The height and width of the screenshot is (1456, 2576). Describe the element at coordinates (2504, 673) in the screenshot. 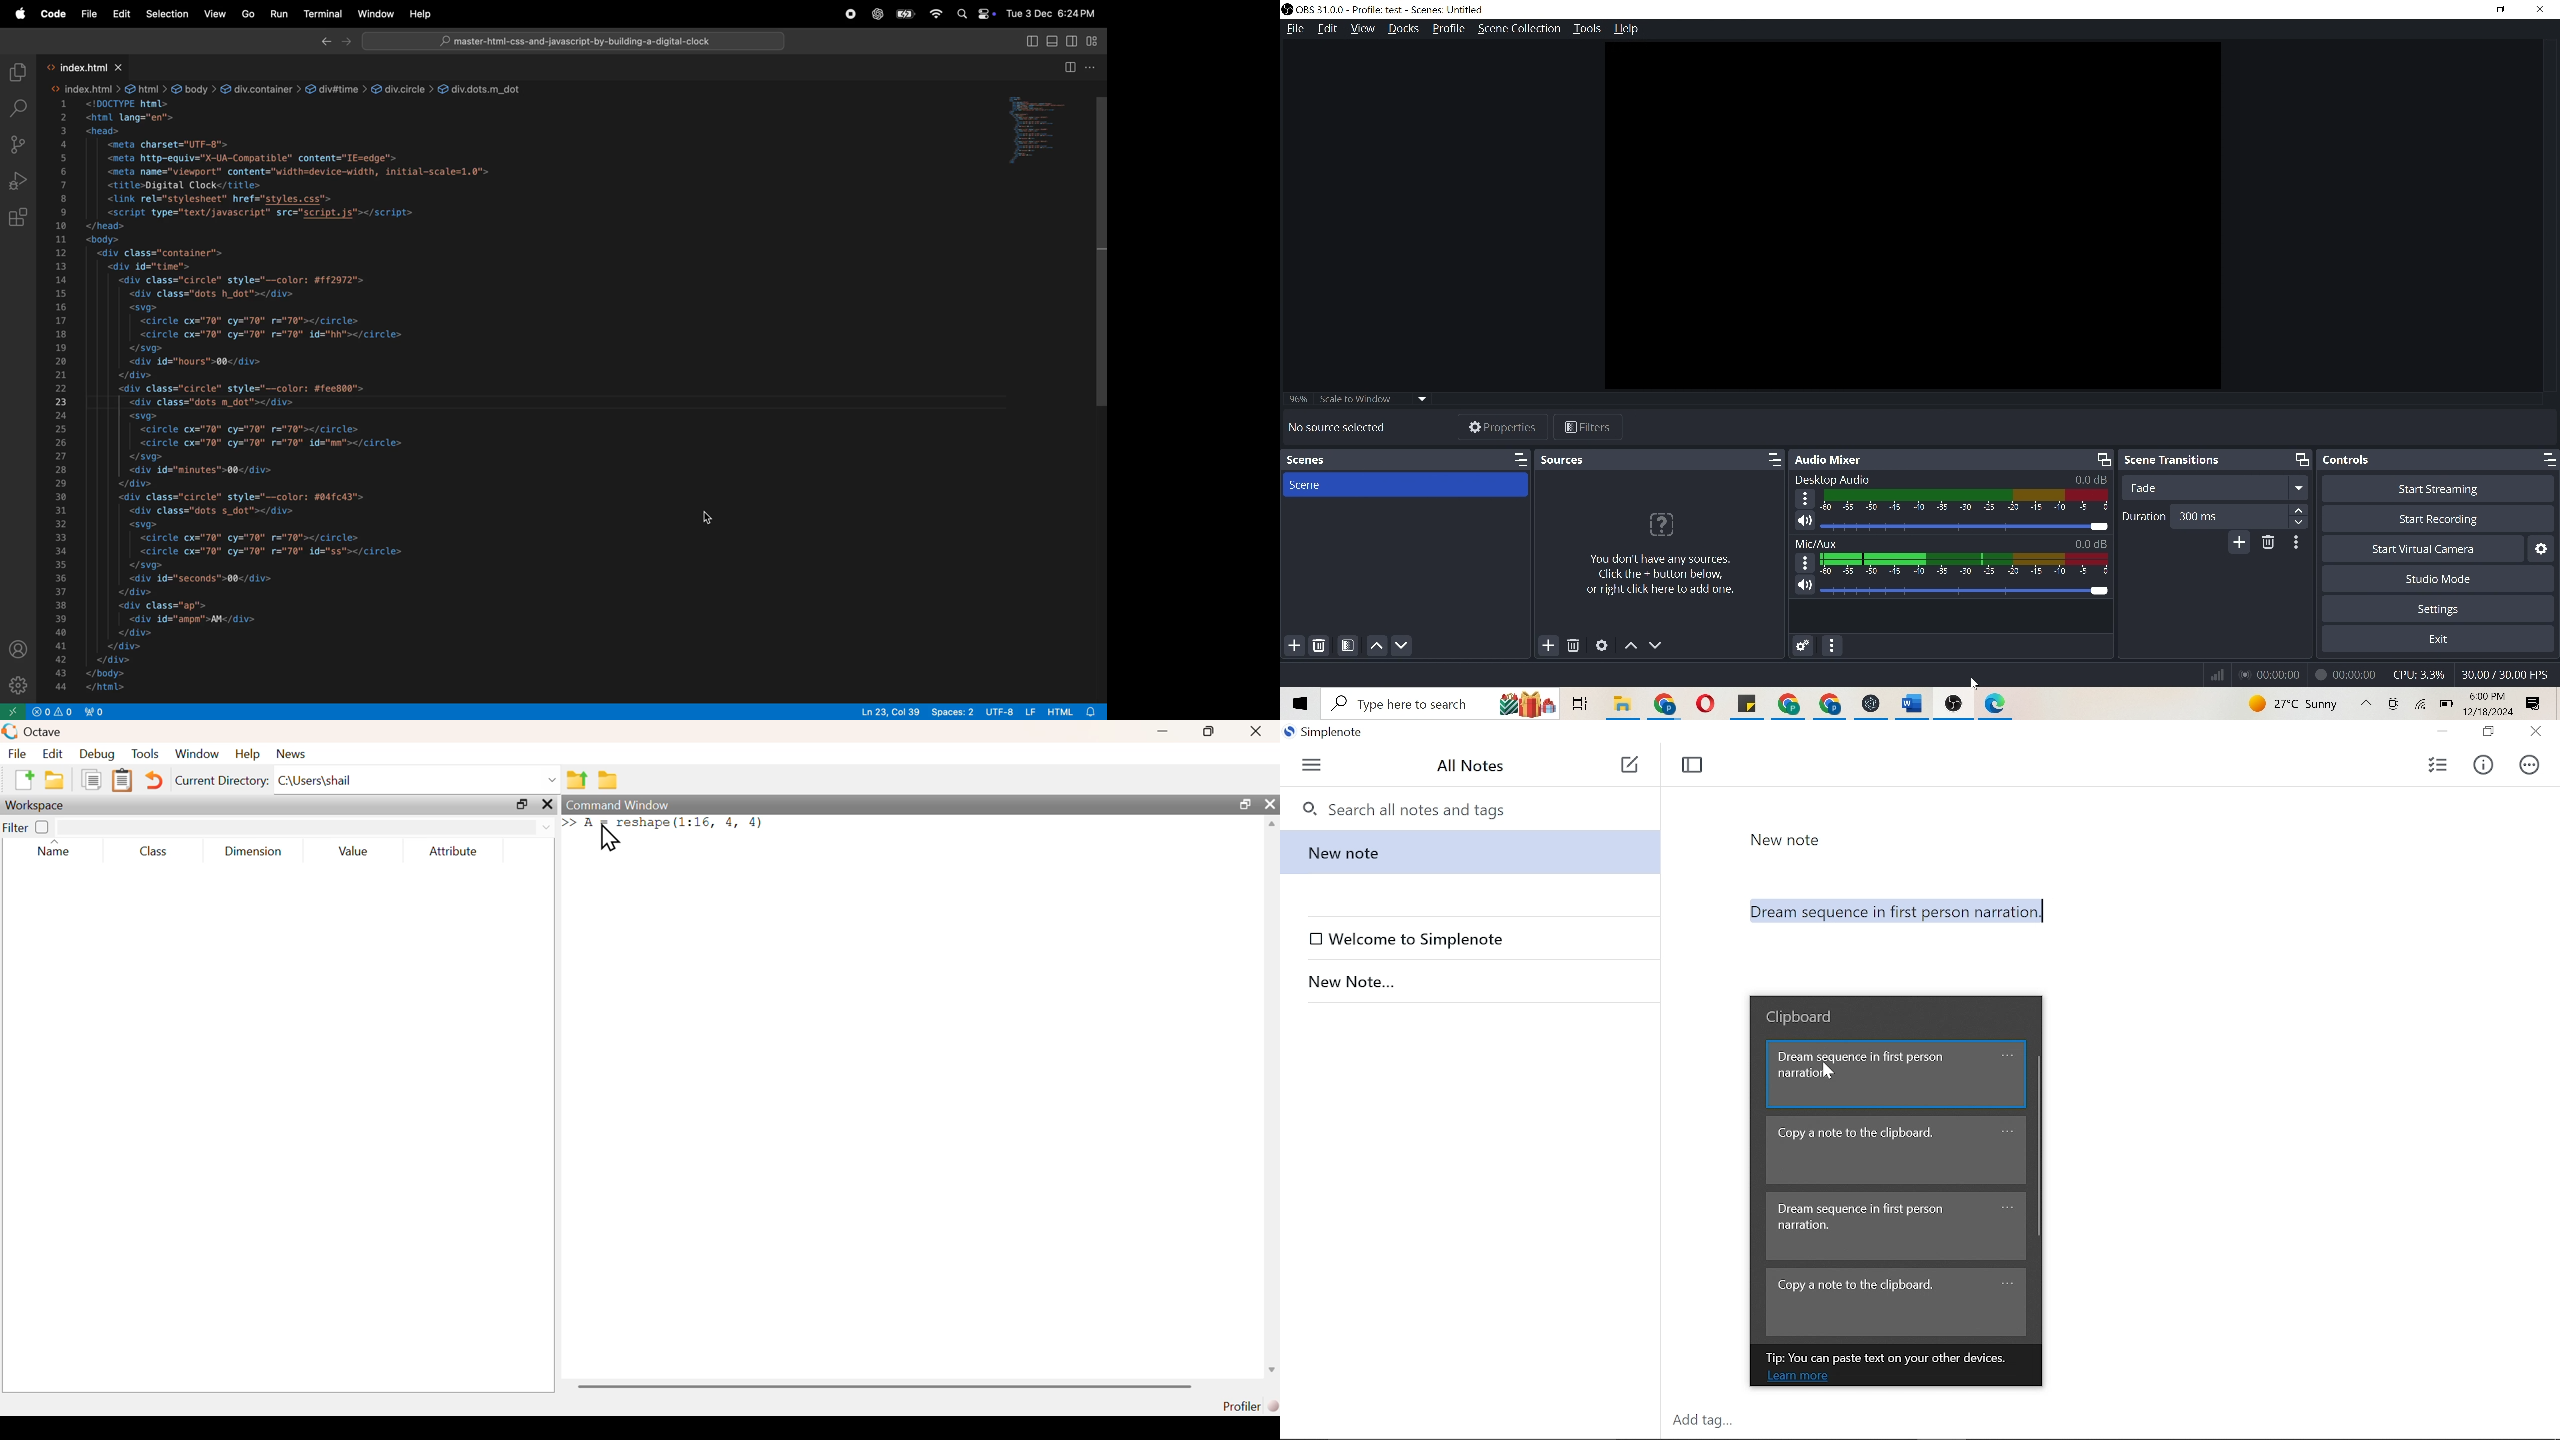

I see `30.00/30.00 FPS` at that location.